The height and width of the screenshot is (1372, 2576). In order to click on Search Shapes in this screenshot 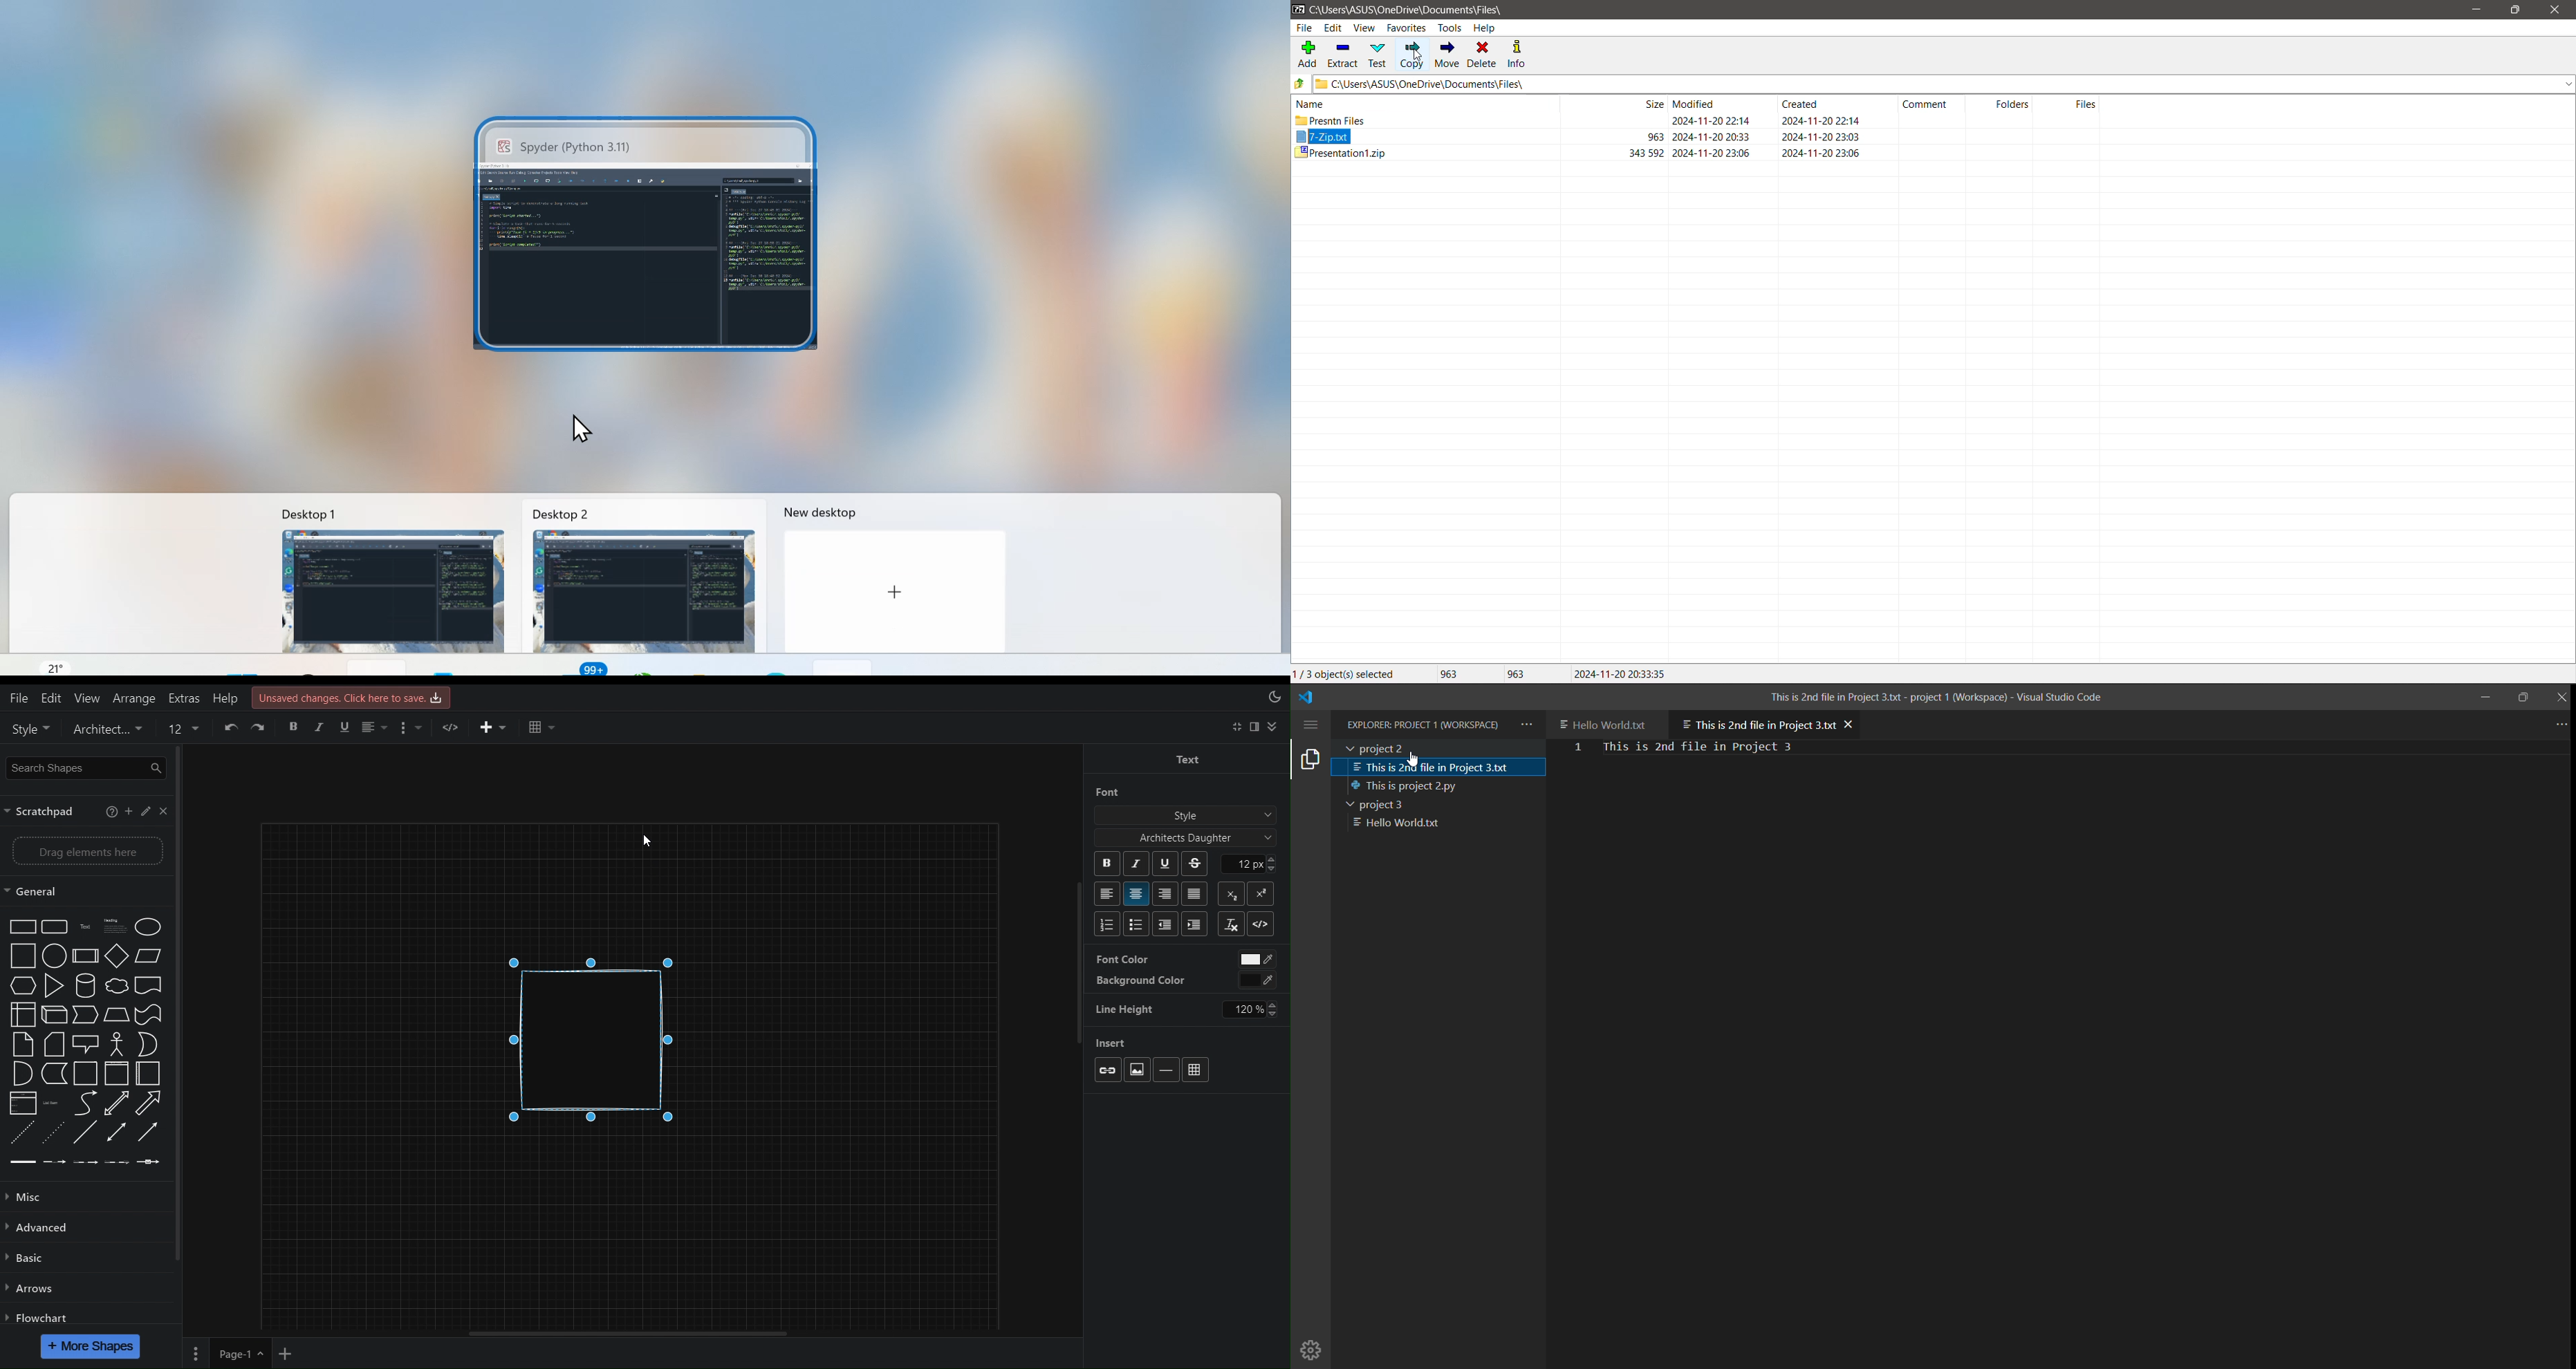, I will do `click(84, 767)`.